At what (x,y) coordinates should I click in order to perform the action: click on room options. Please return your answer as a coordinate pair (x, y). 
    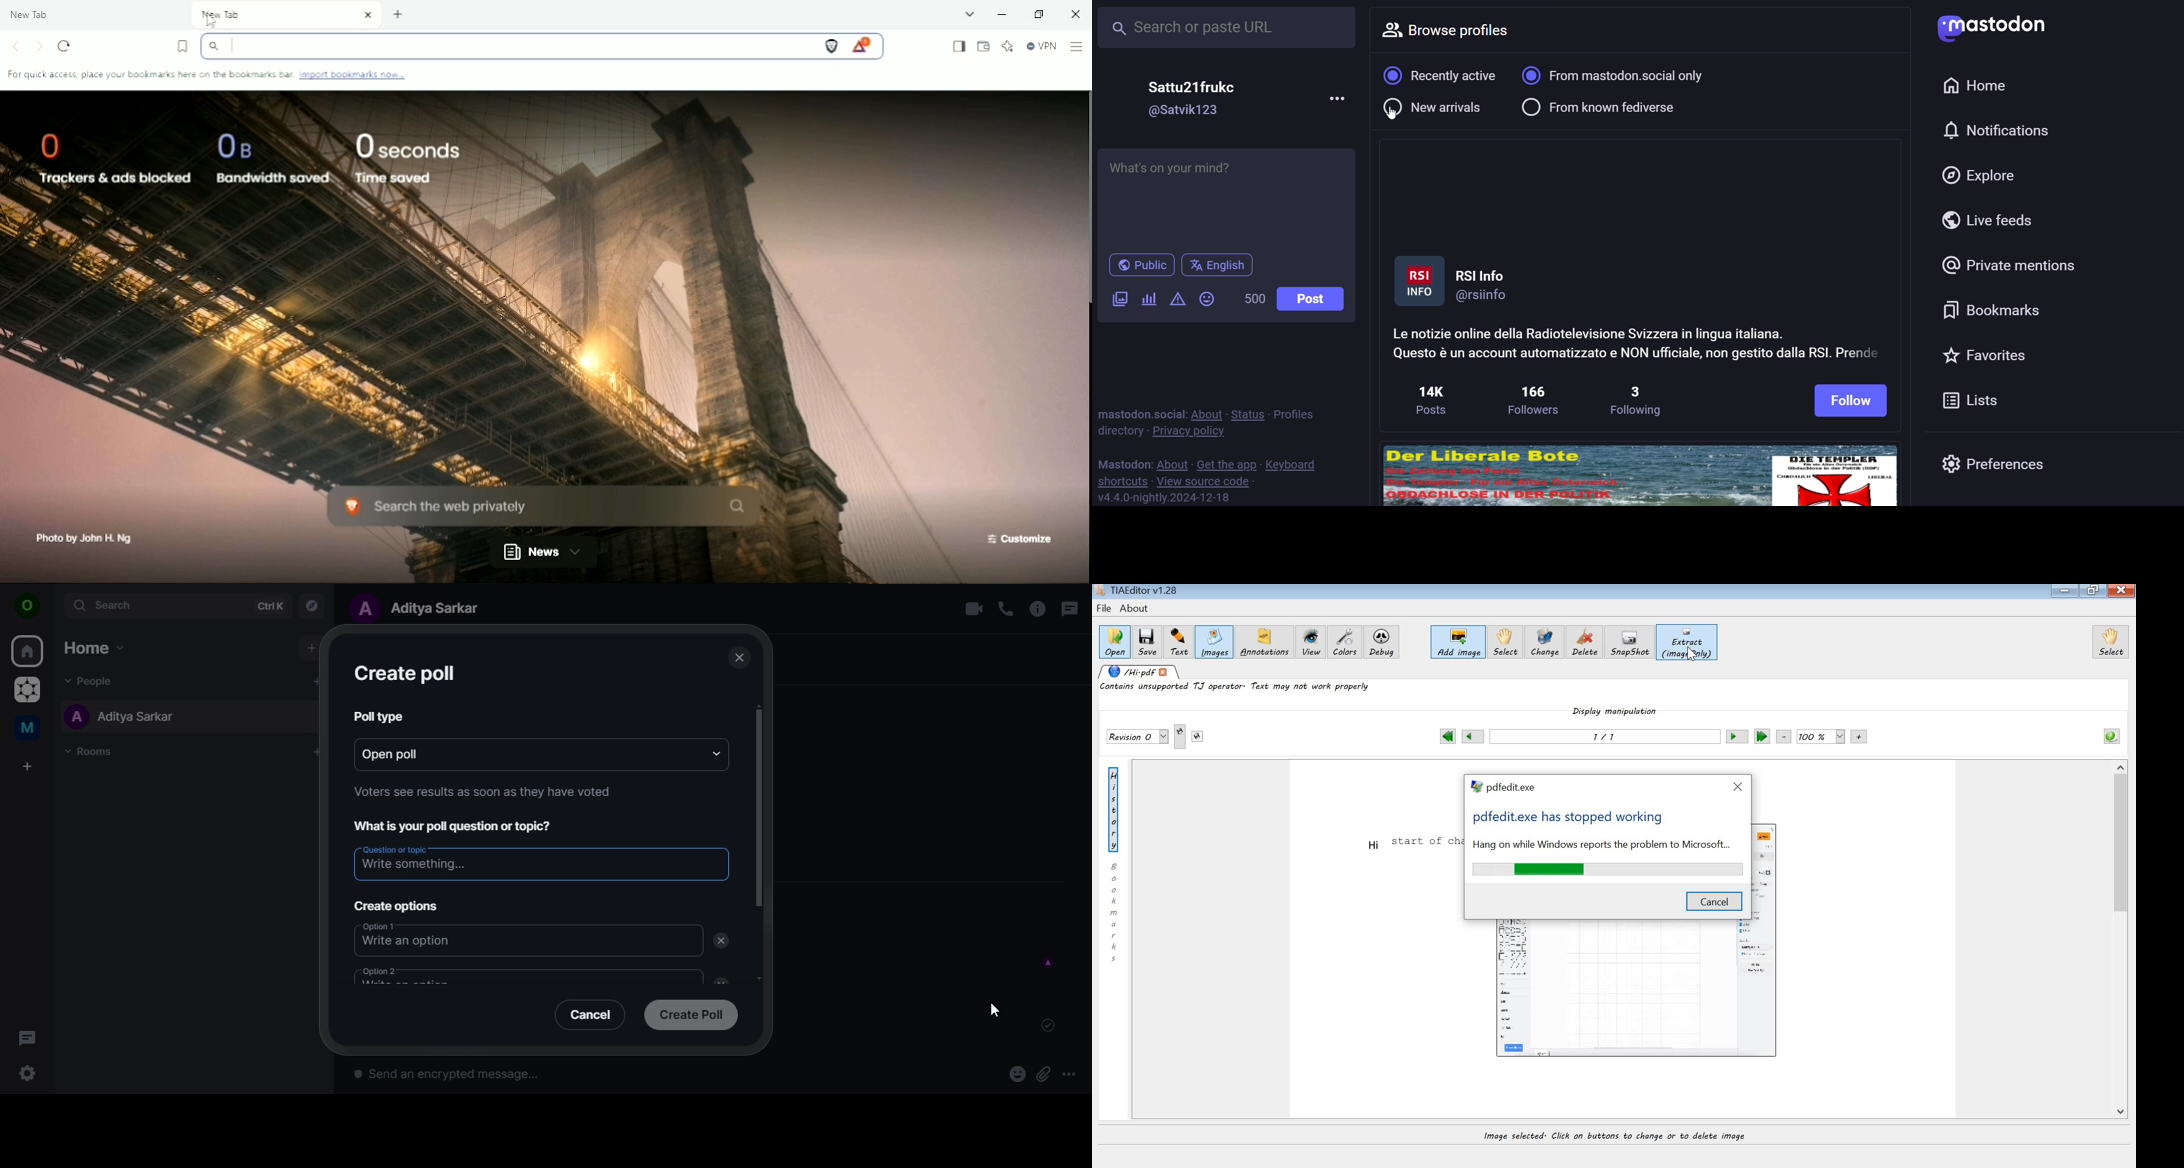
    Looking at the image, I should click on (1038, 610).